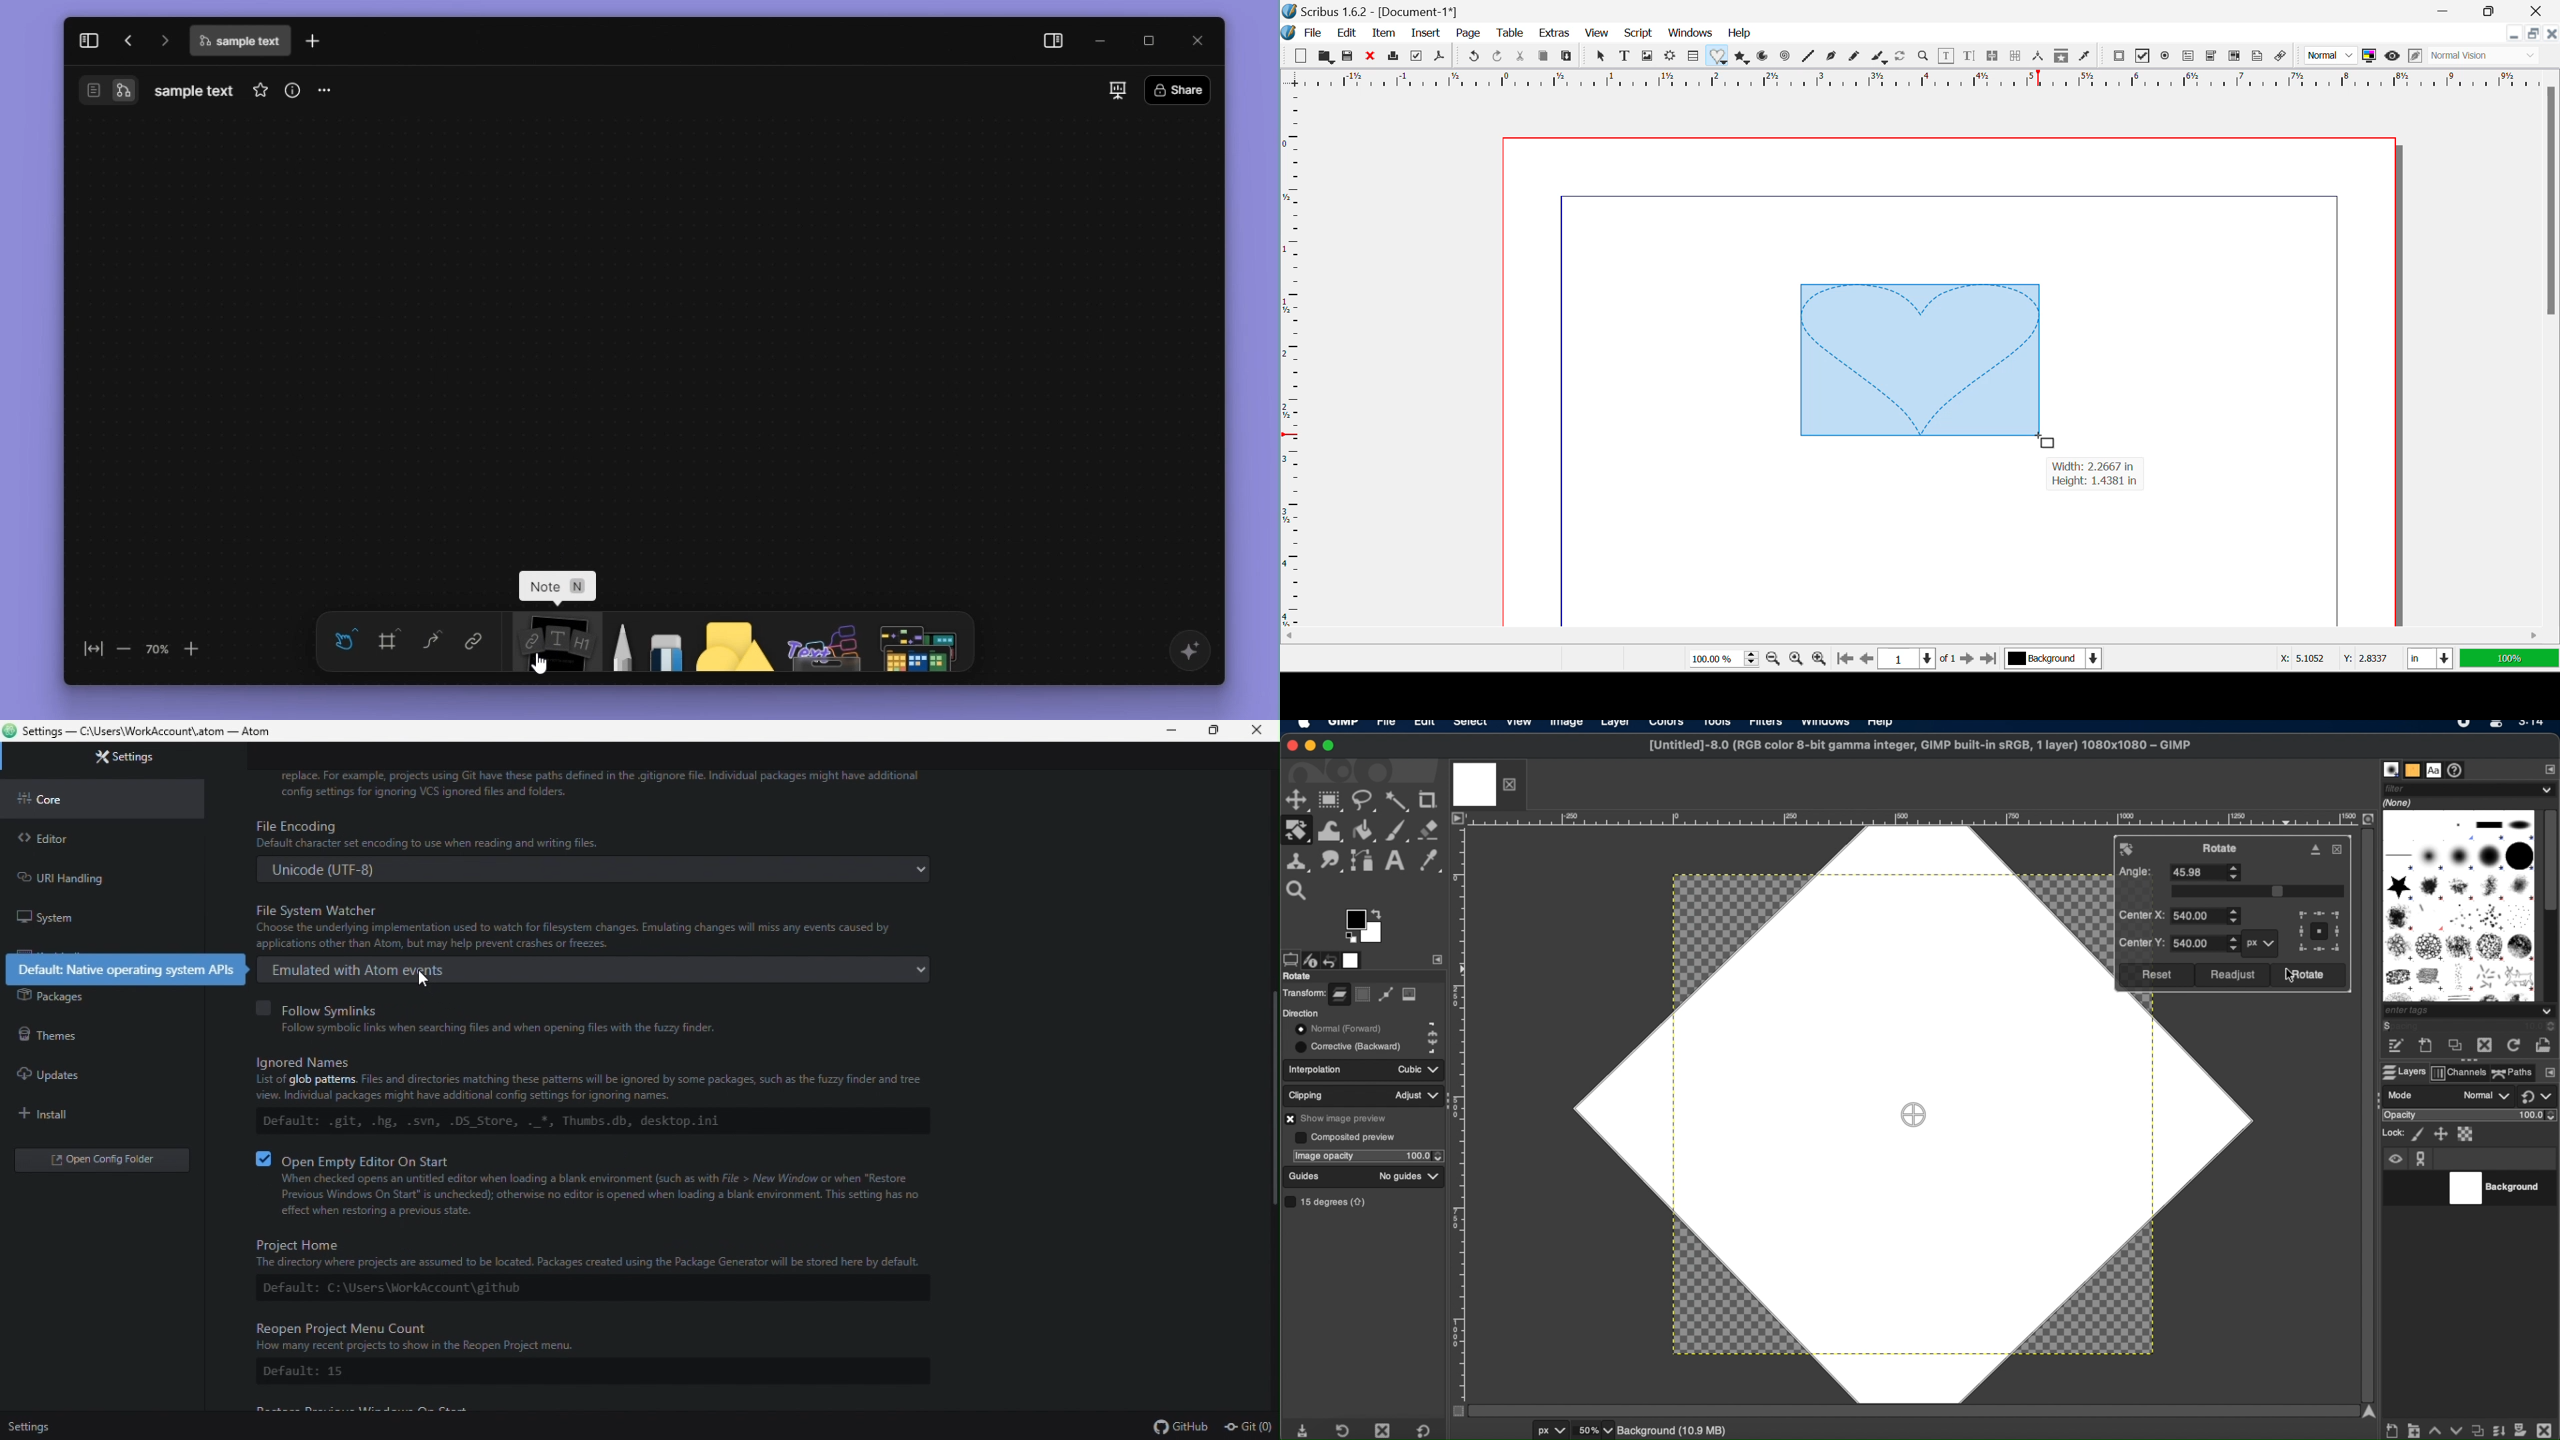  What do you see at coordinates (1339, 992) in the screenshot?
I see `layer` at bounding box center [1339, 992].